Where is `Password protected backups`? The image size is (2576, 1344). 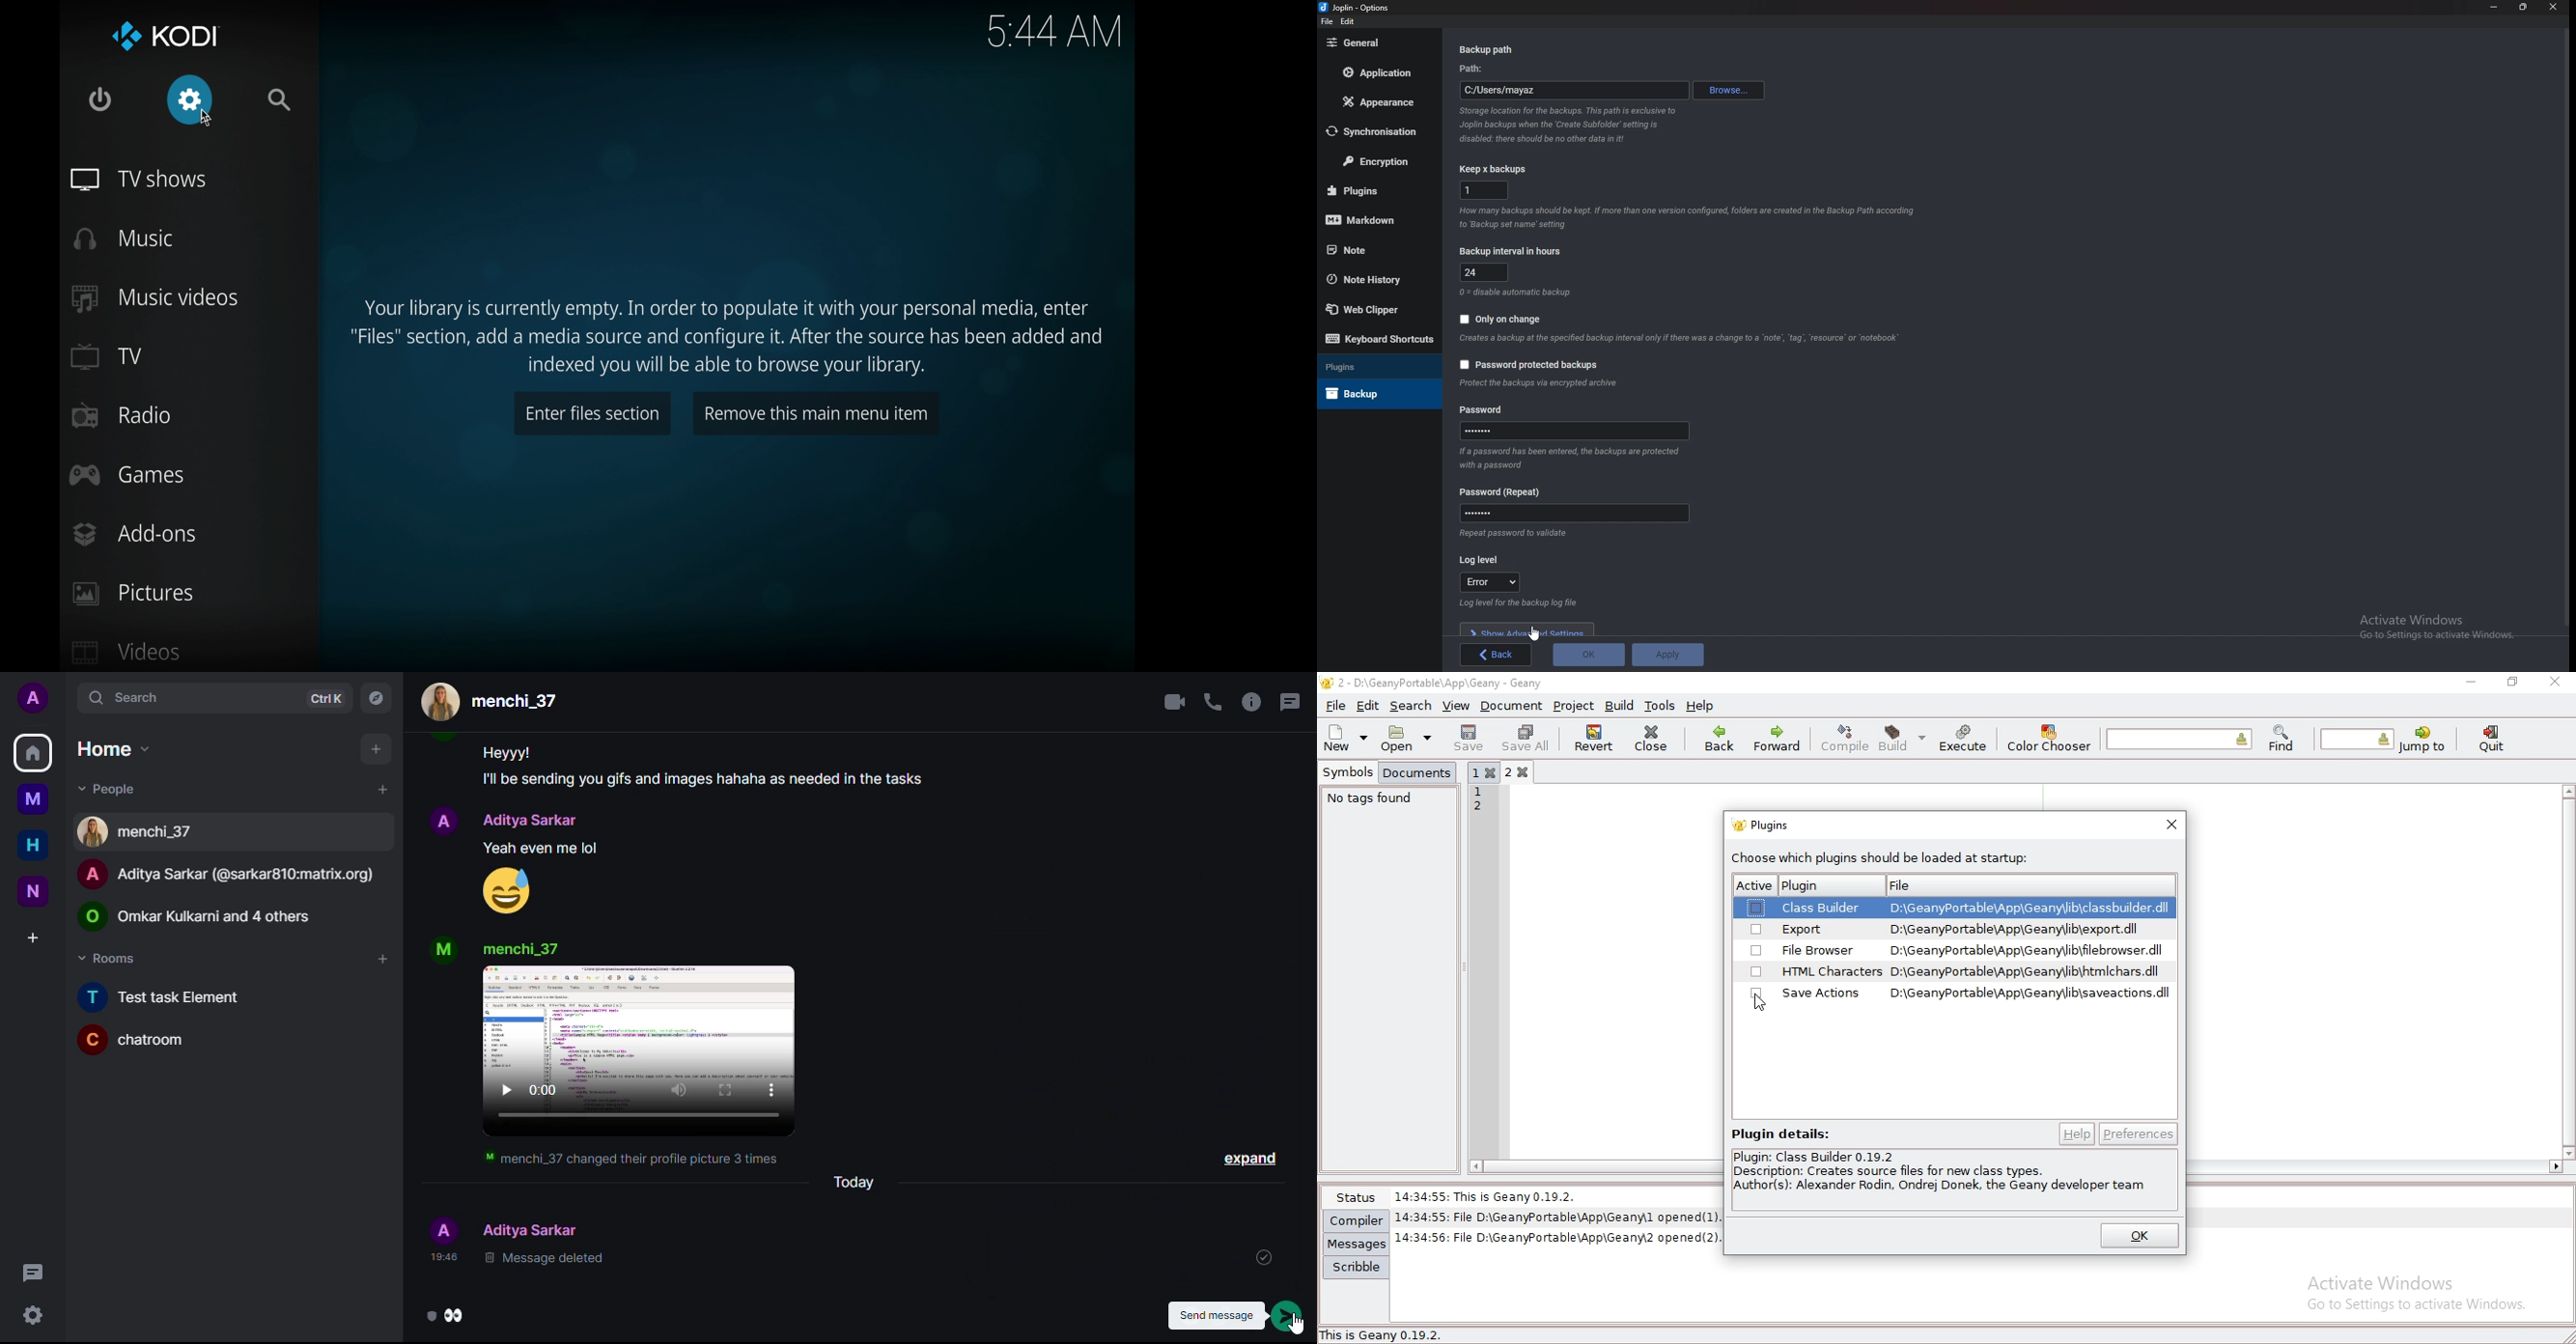
Password protected backups is located at coordinates (1529, 365).